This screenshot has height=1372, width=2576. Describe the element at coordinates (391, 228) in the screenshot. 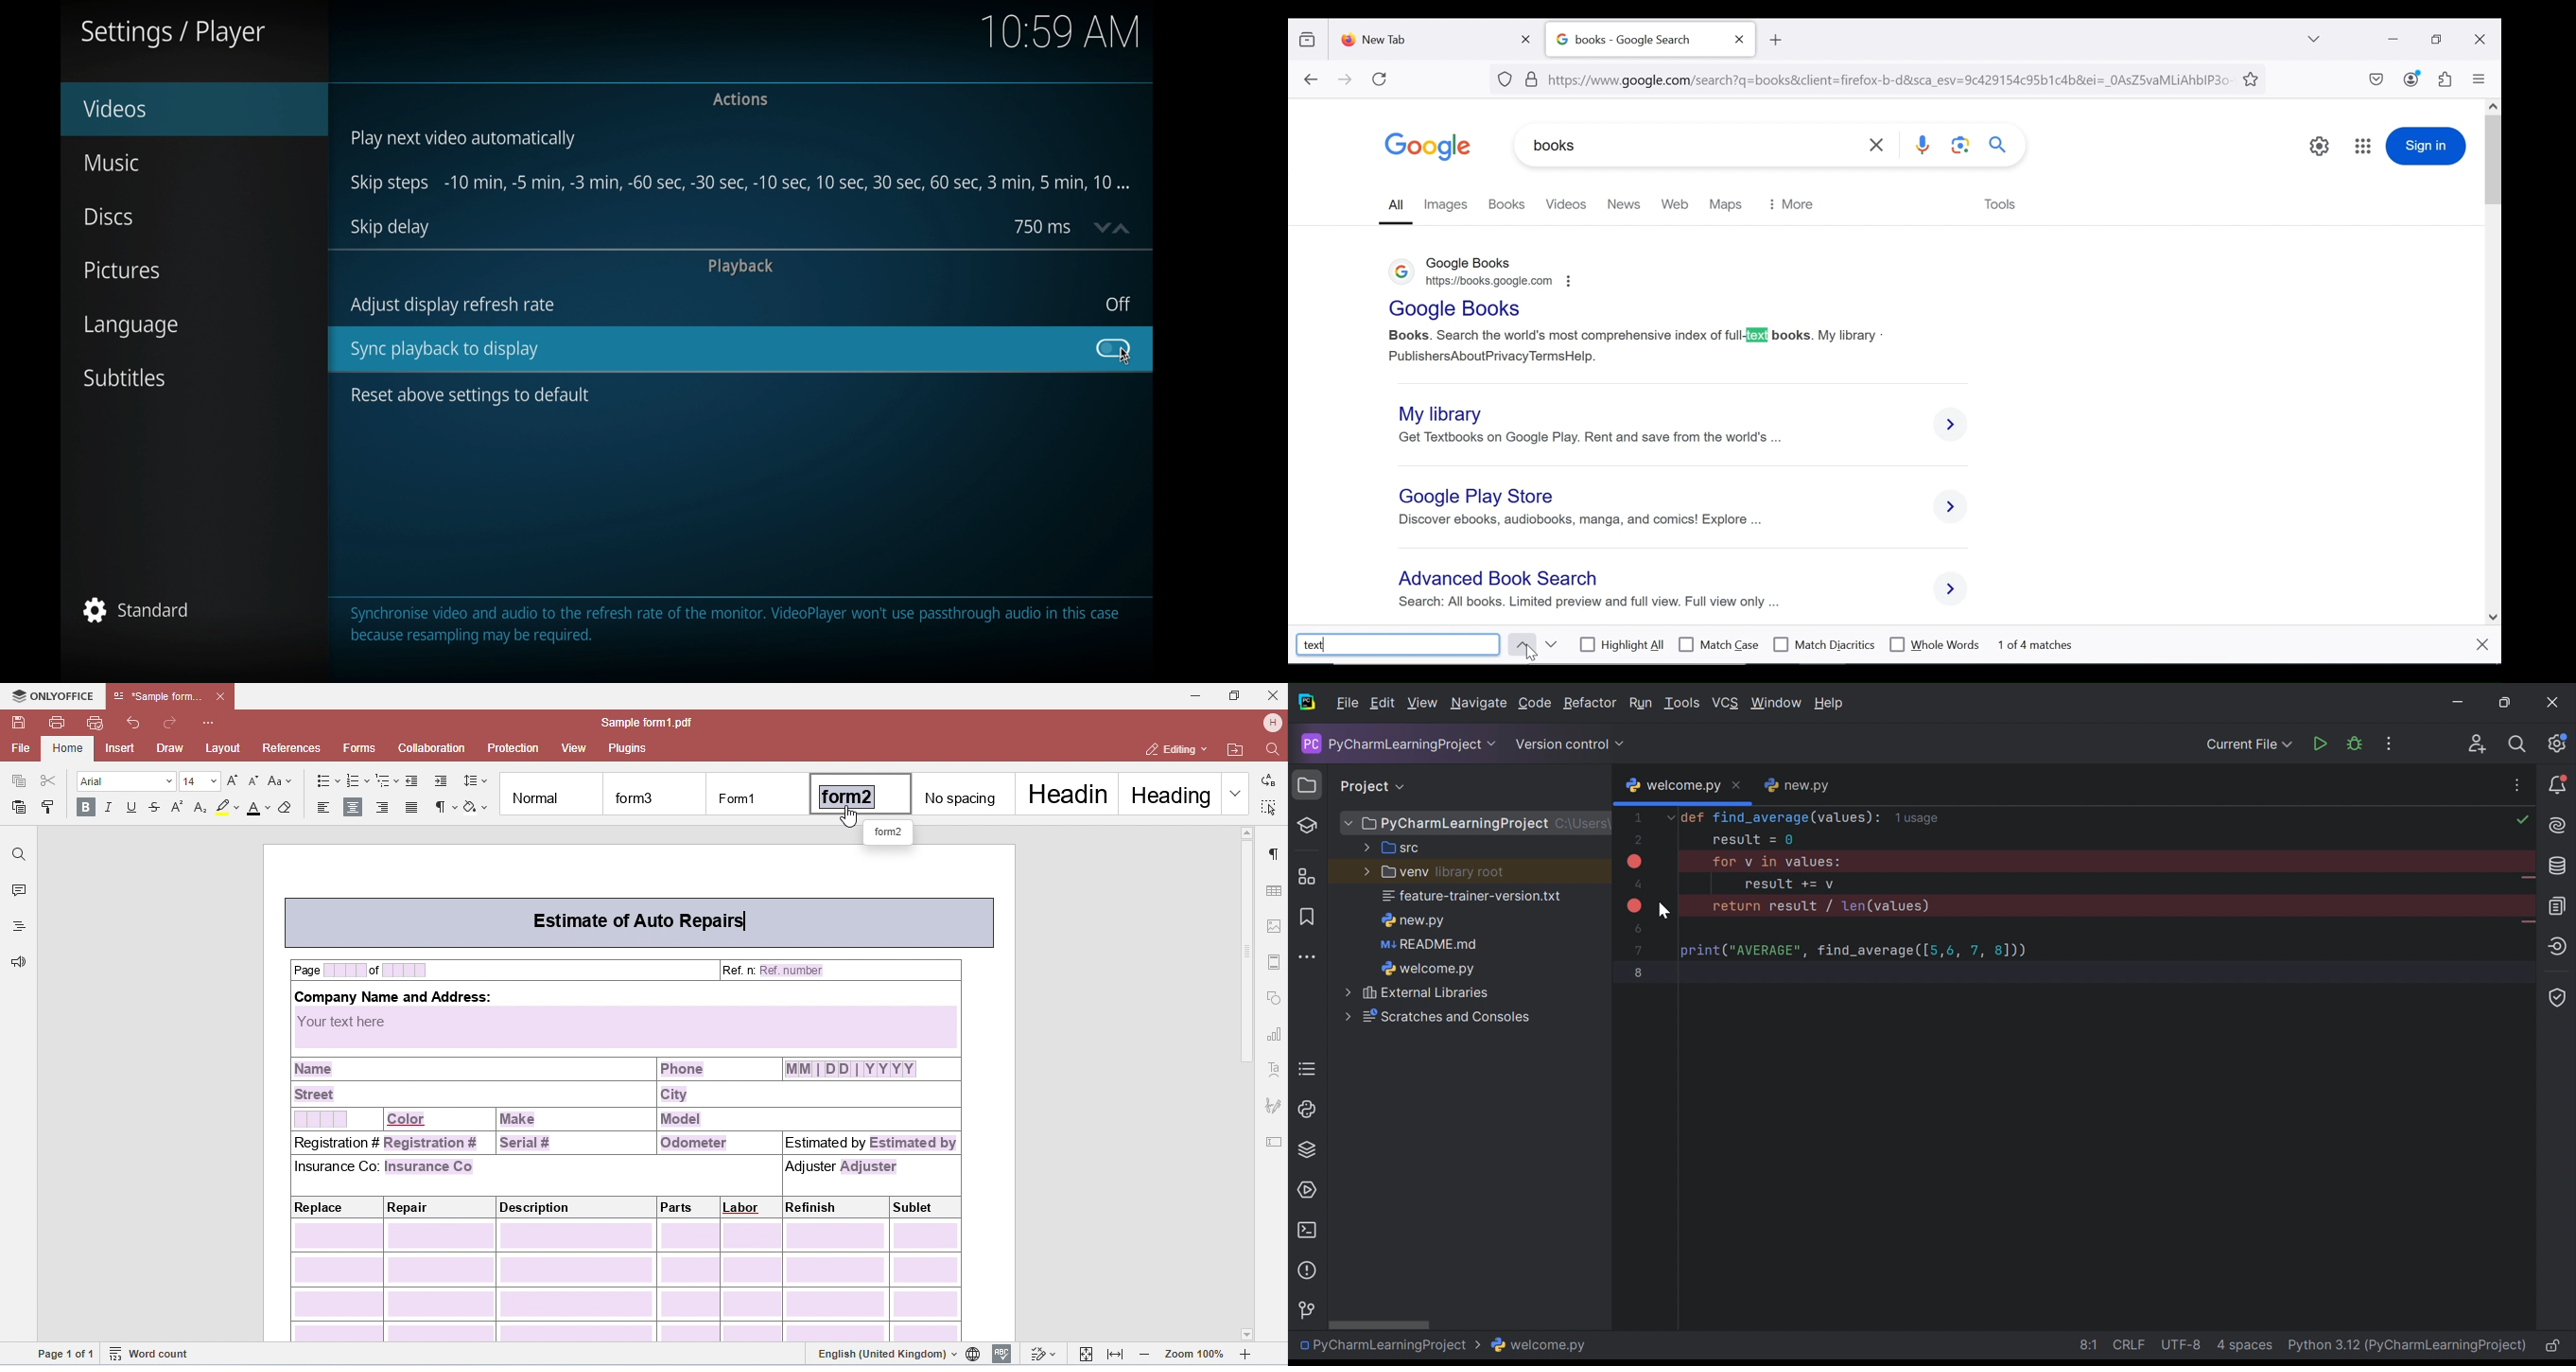

I see `skip delay` at that location.